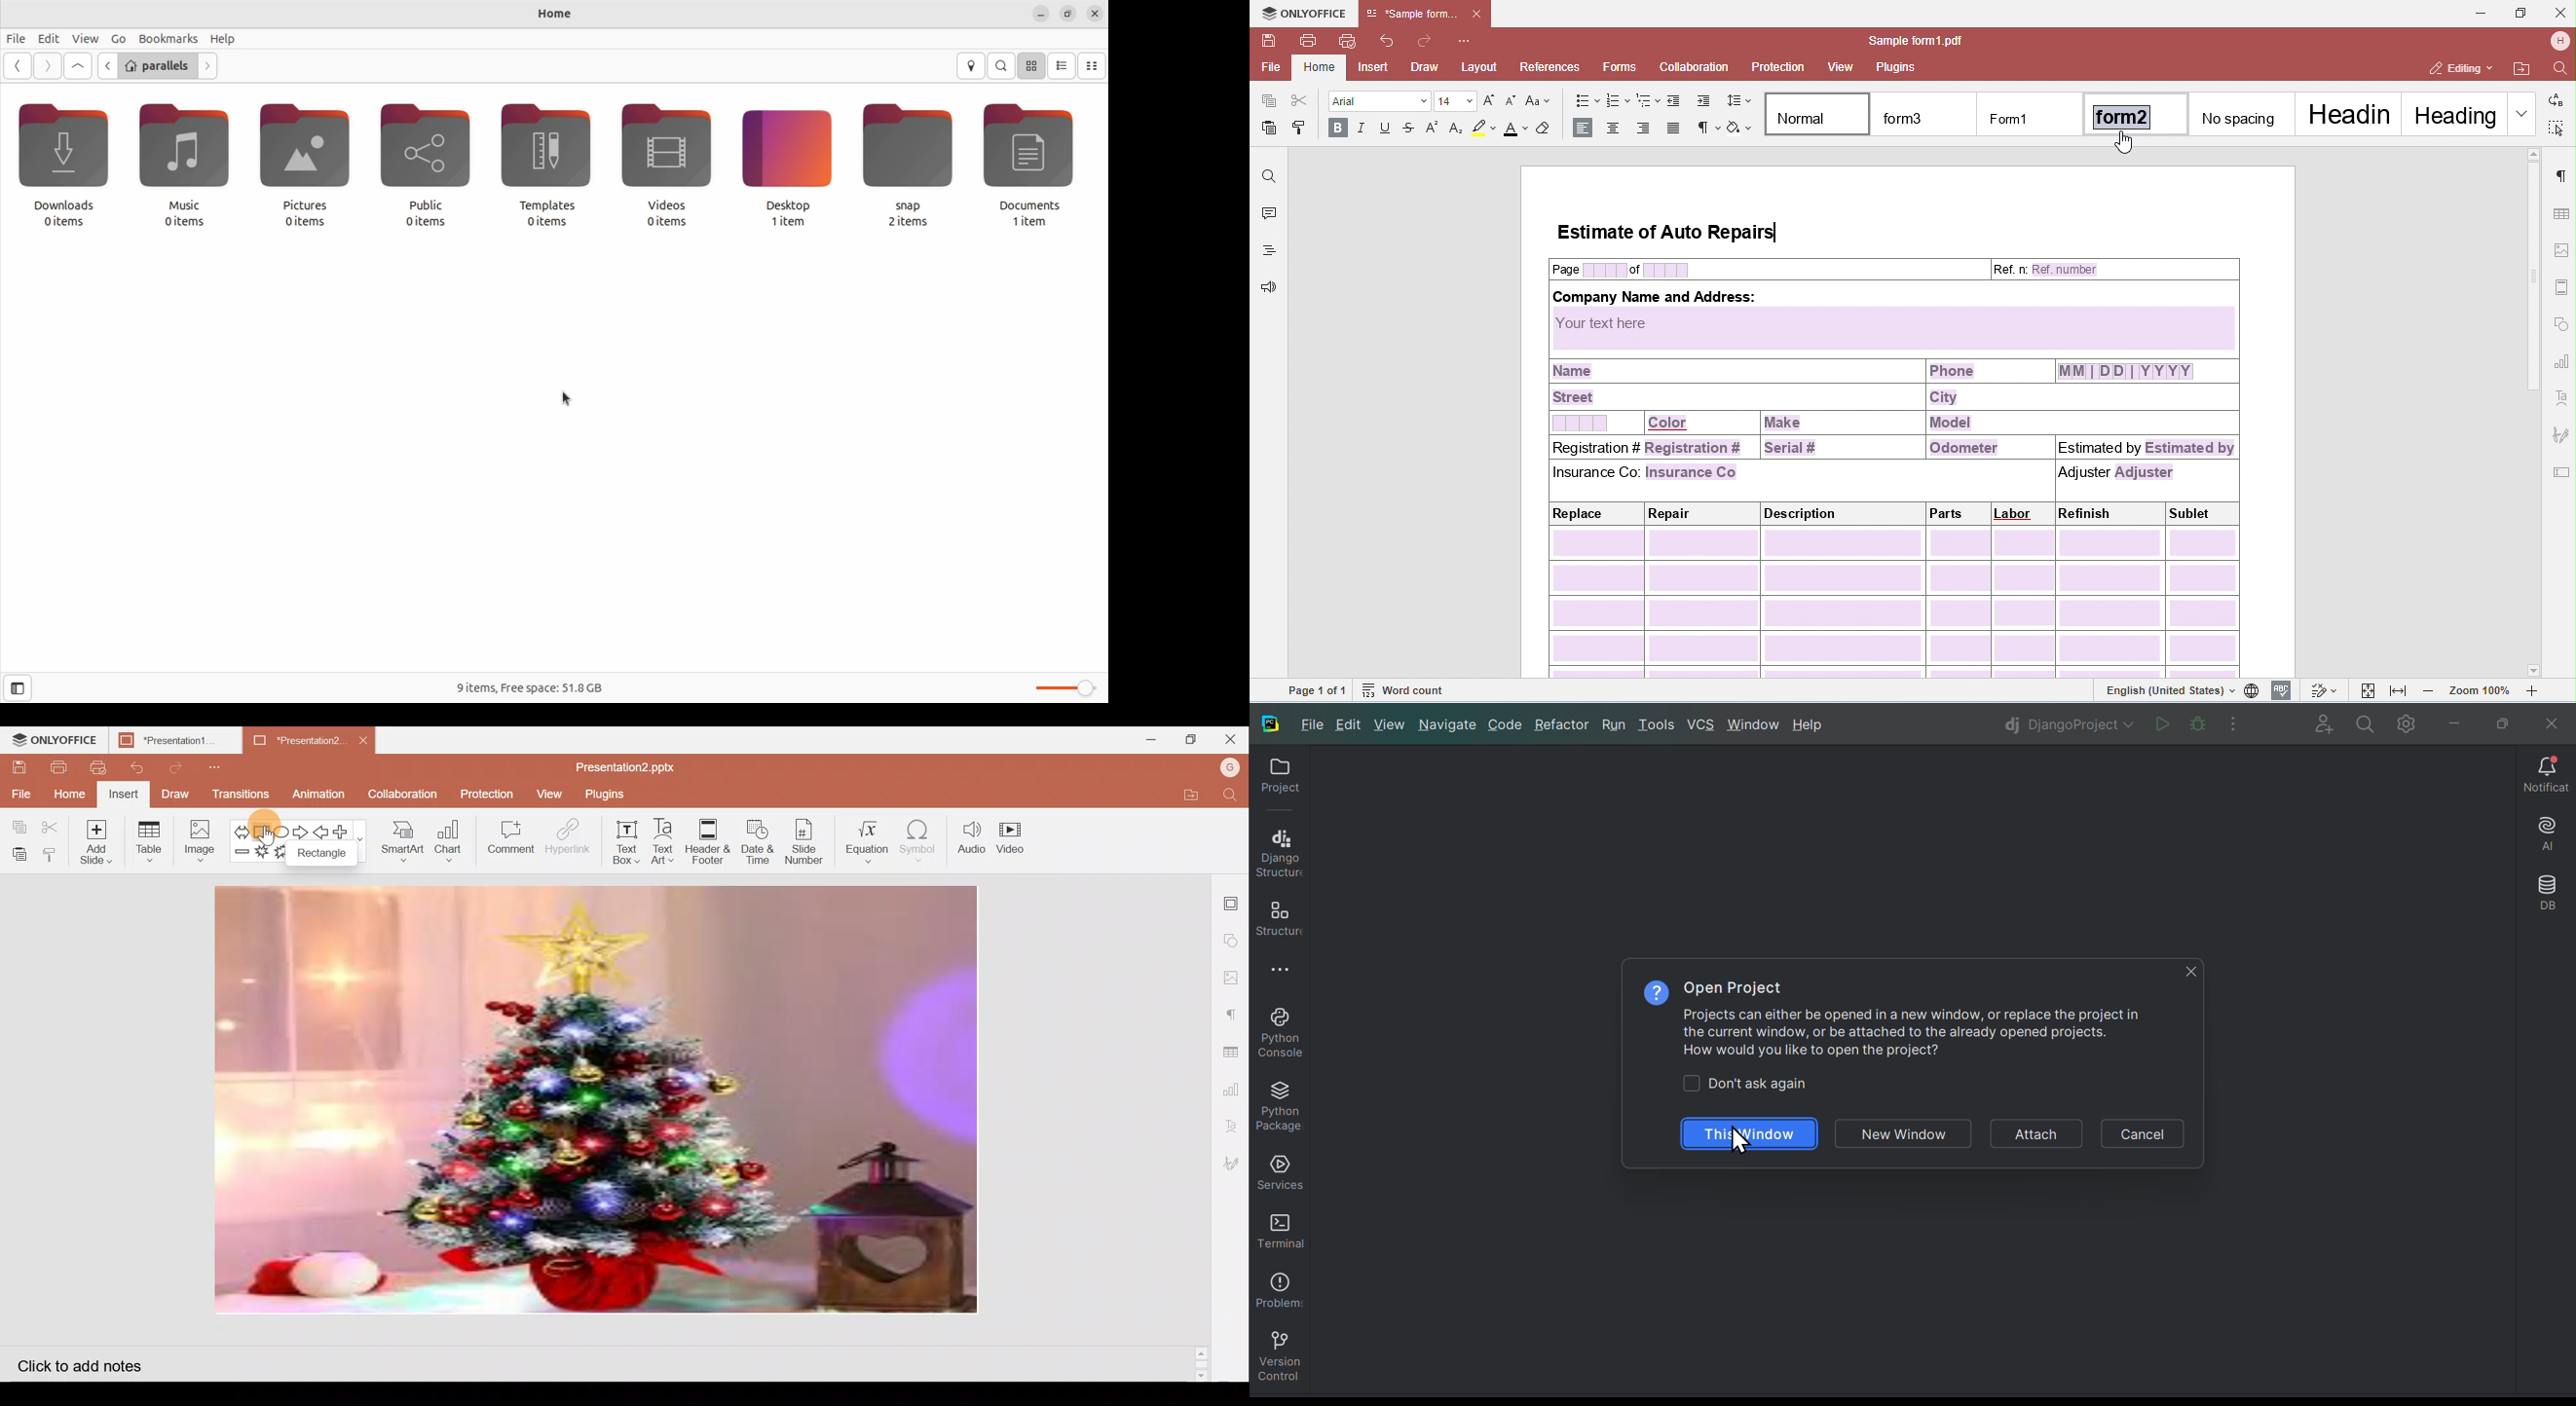 Image resolution: width=2576 pixels, height=1428 pixels. I want to click on Show side bar, so click(16, 688).